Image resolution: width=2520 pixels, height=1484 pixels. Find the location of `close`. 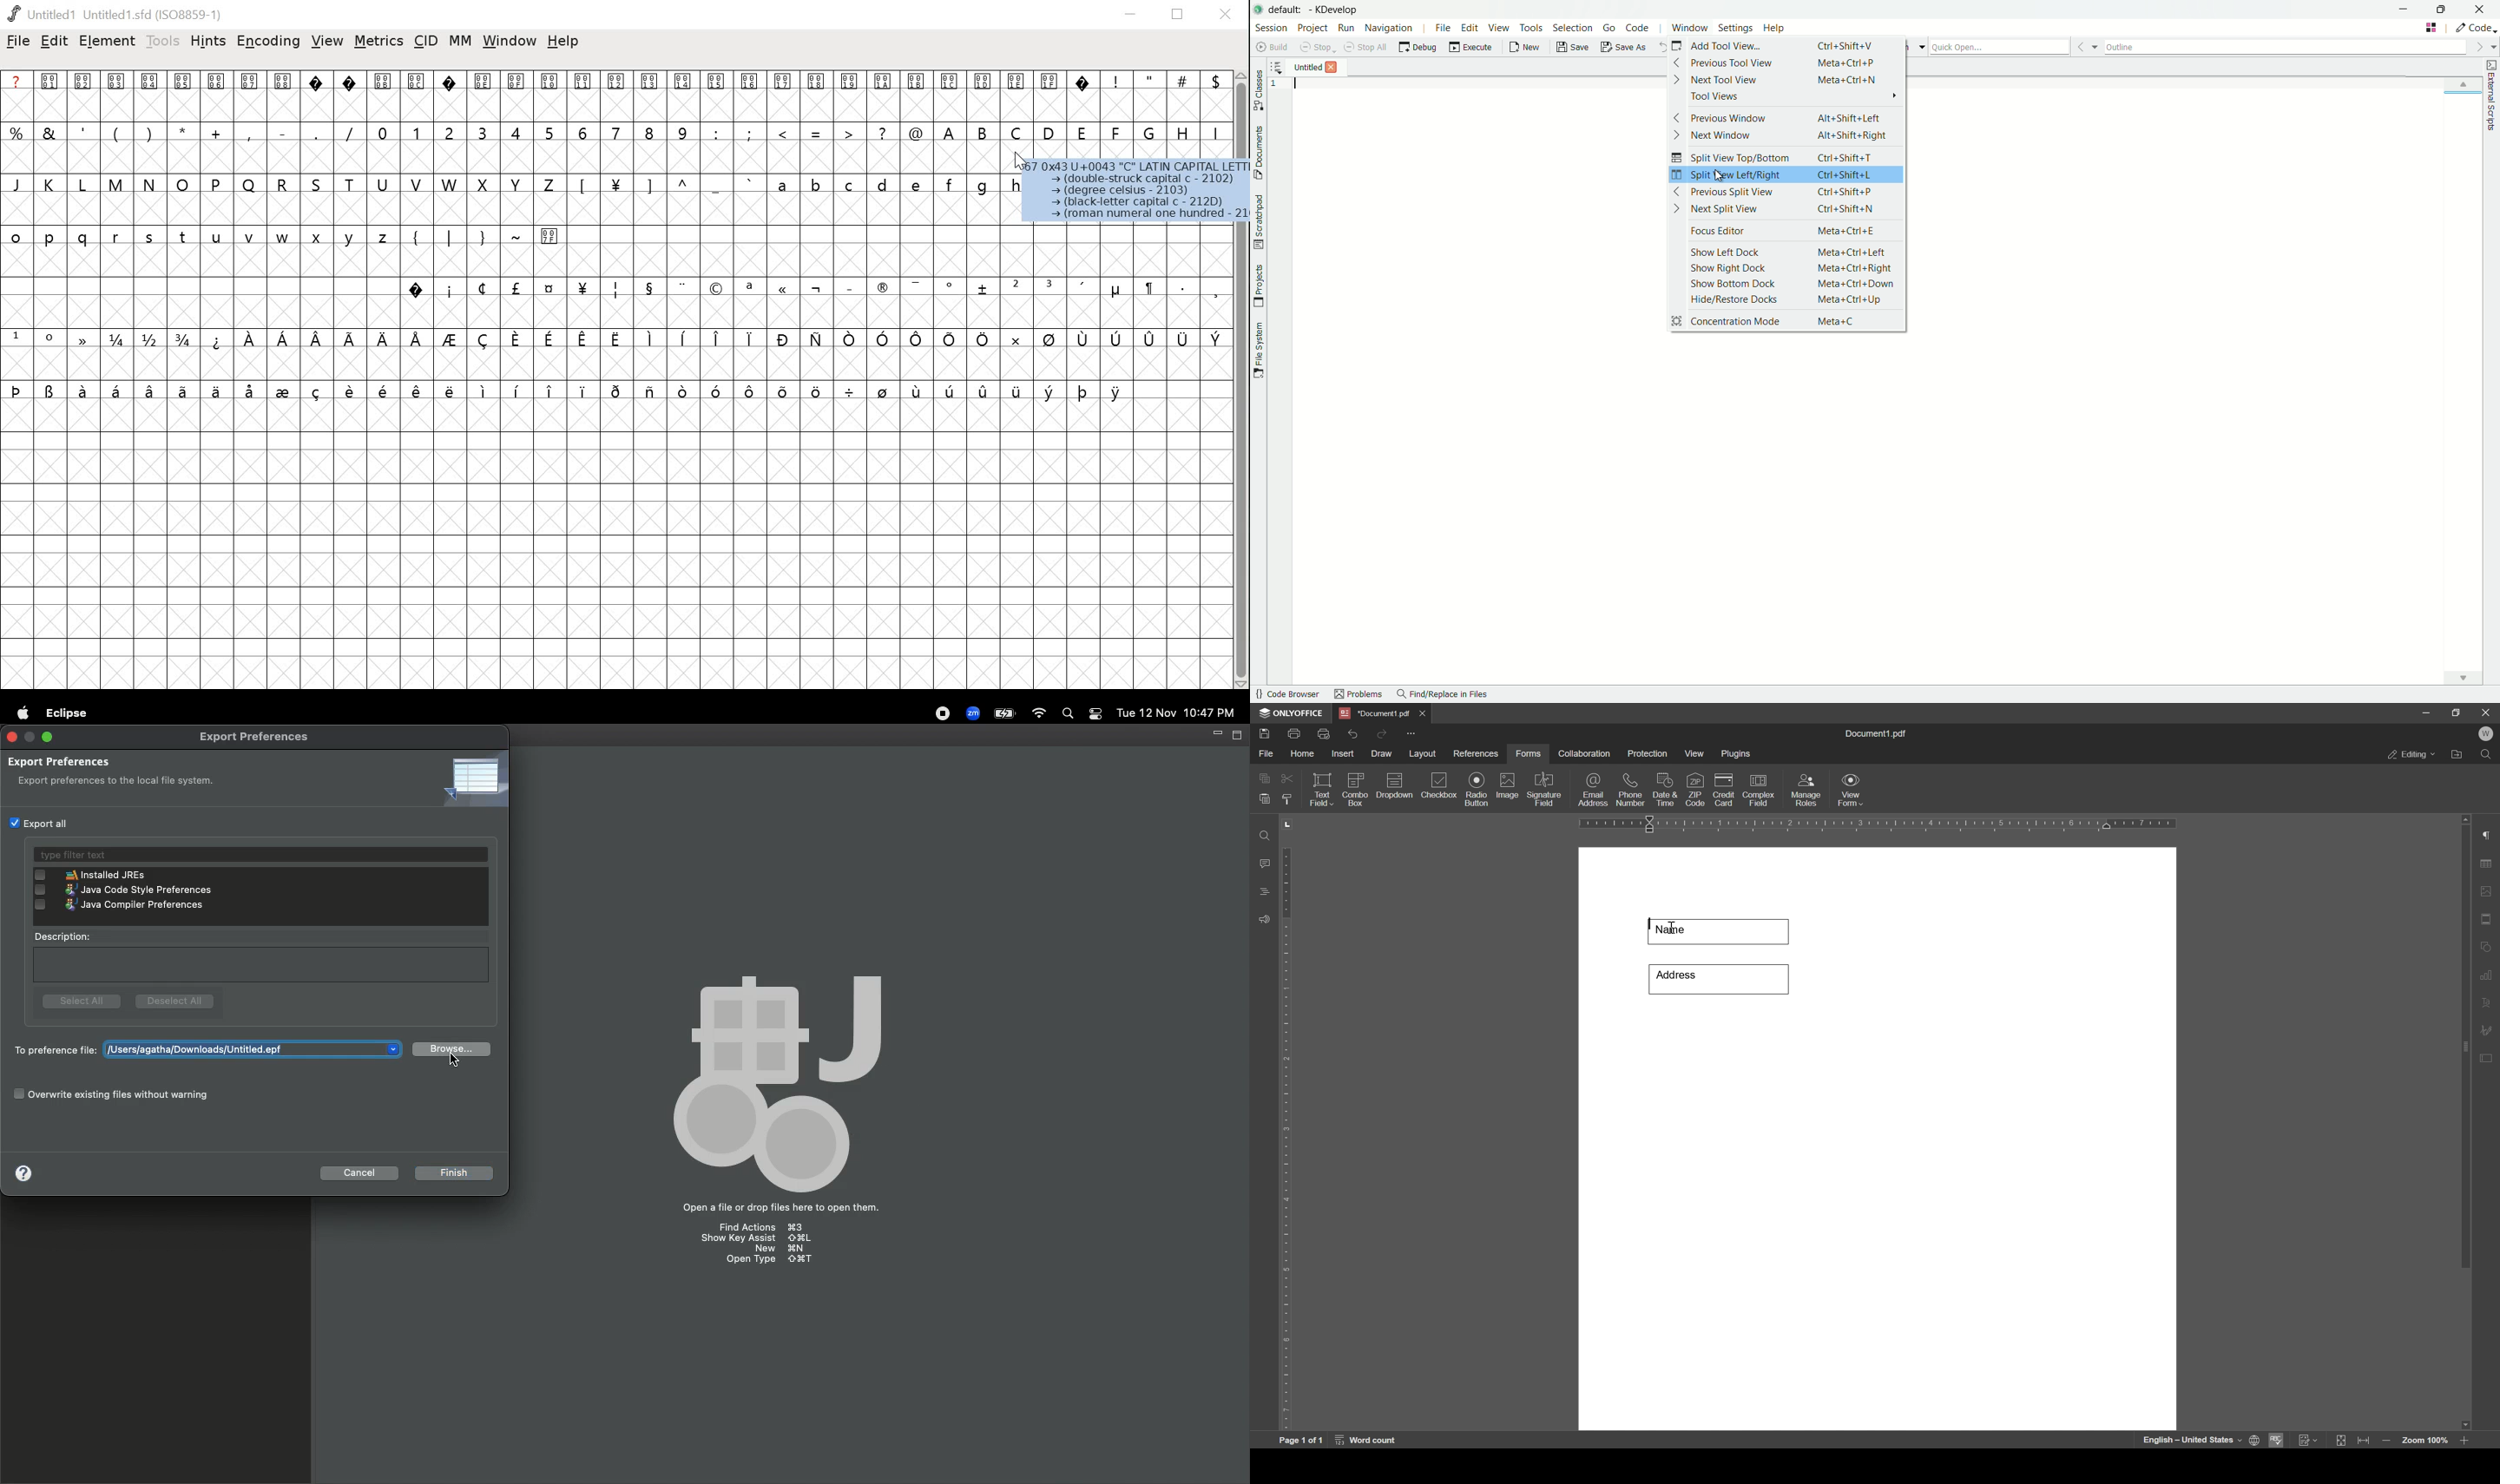

close is located at coordinates (1227, 14).